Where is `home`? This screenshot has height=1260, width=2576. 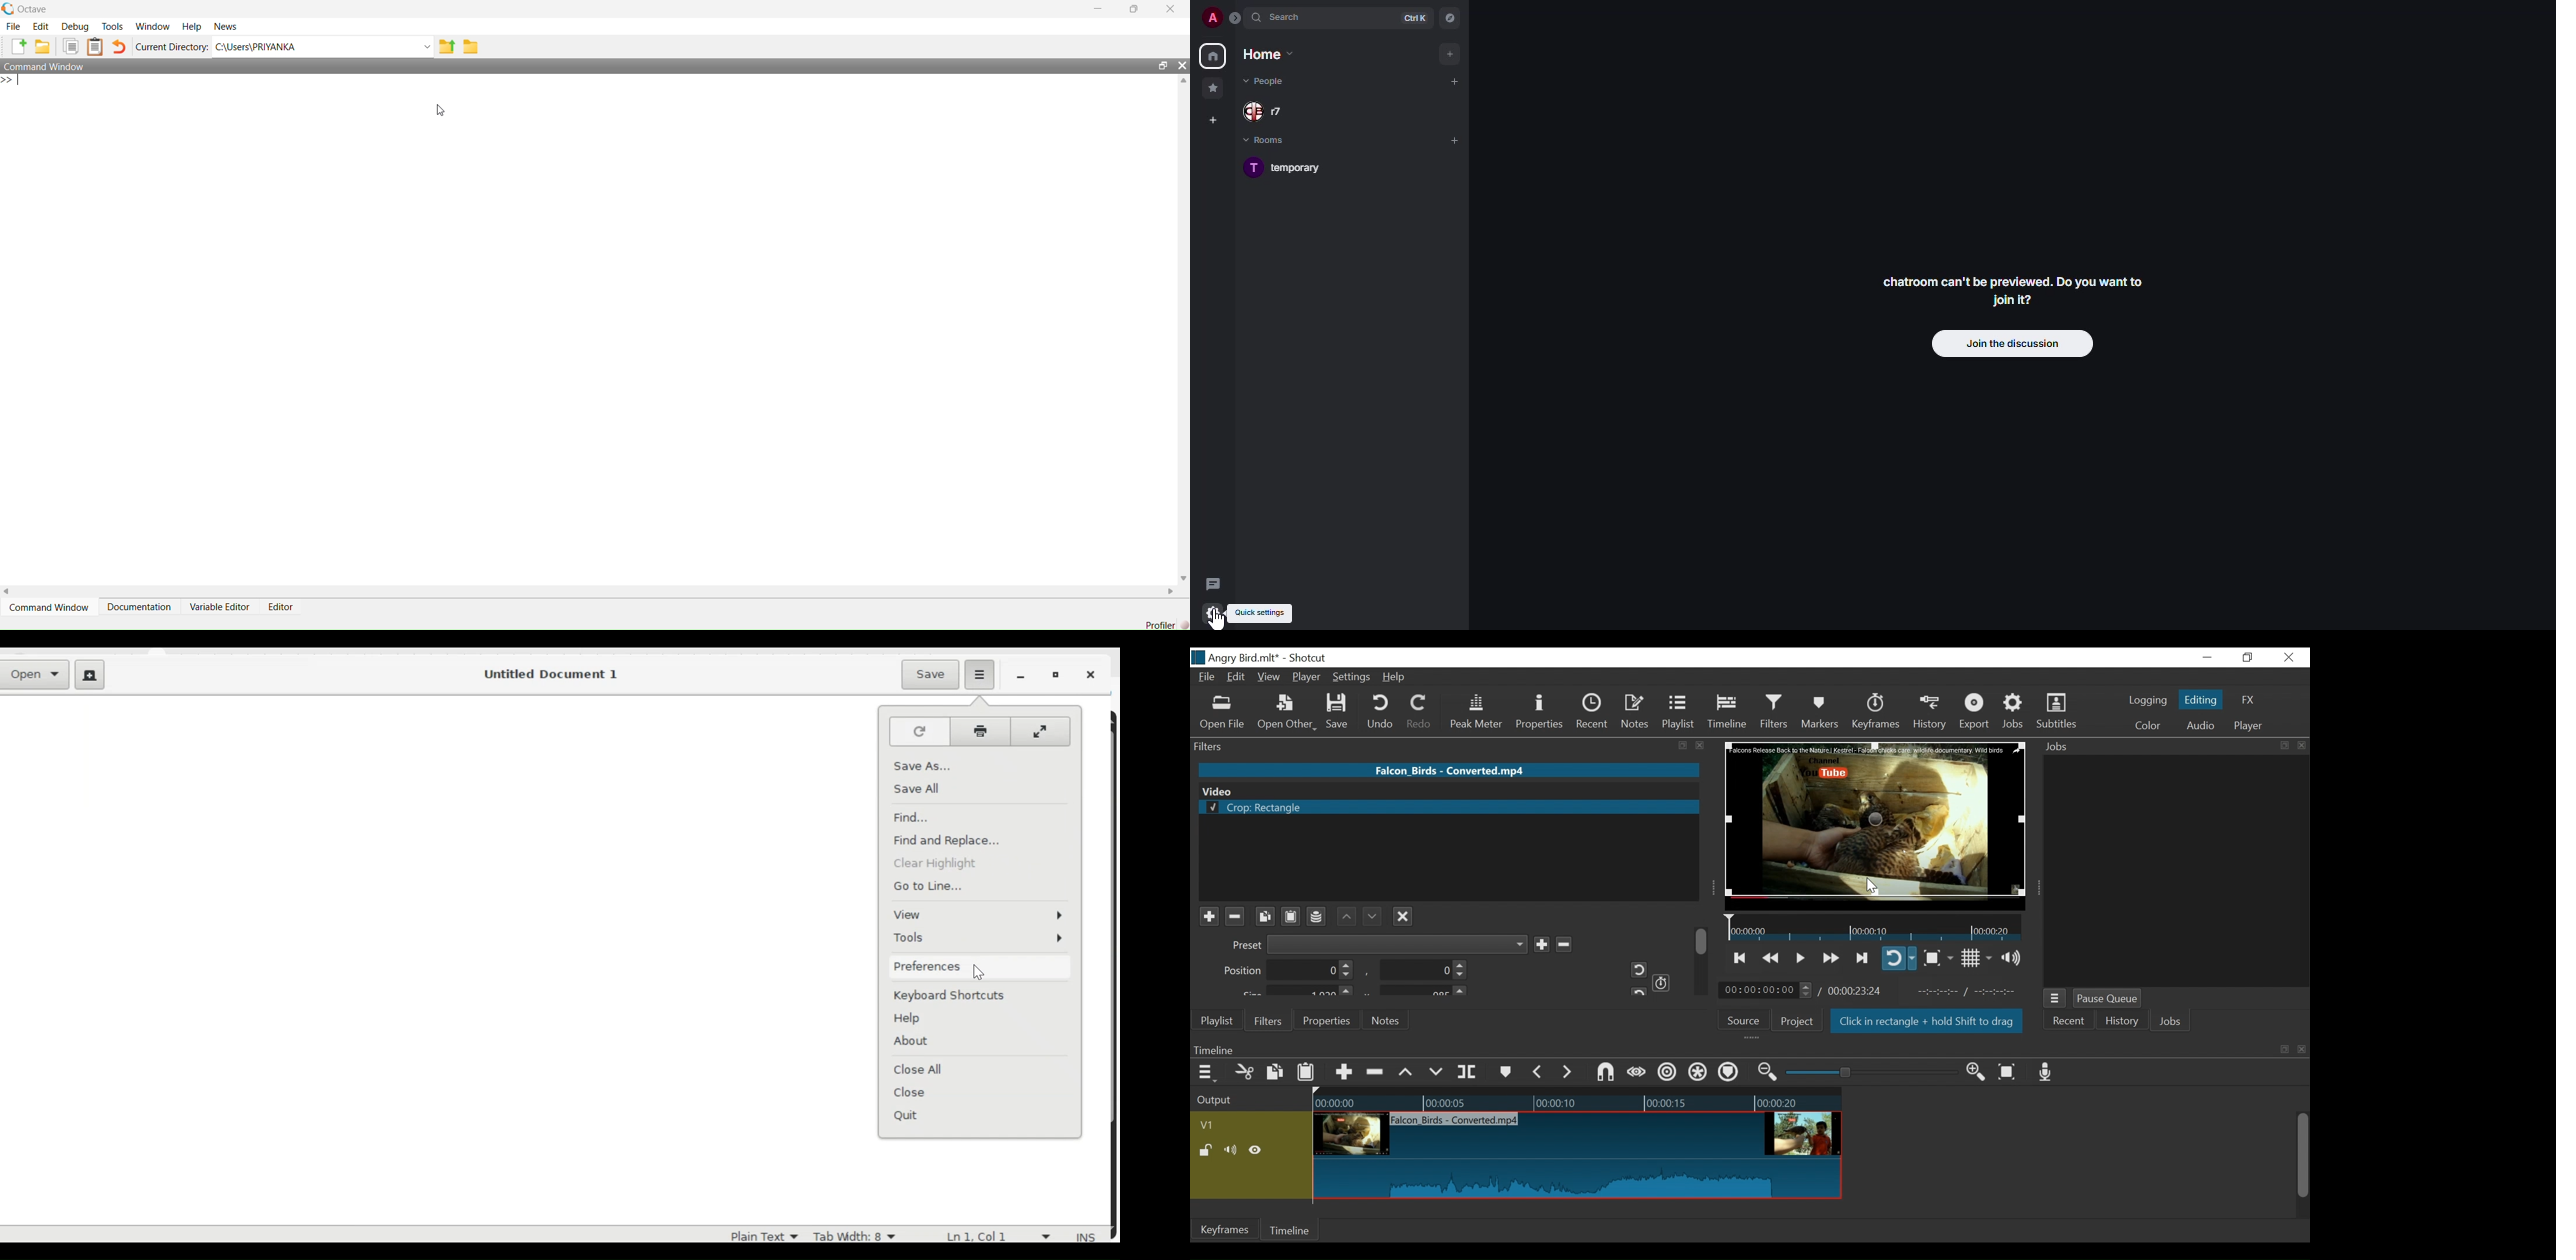 home is located at coordinates (1212, 56).